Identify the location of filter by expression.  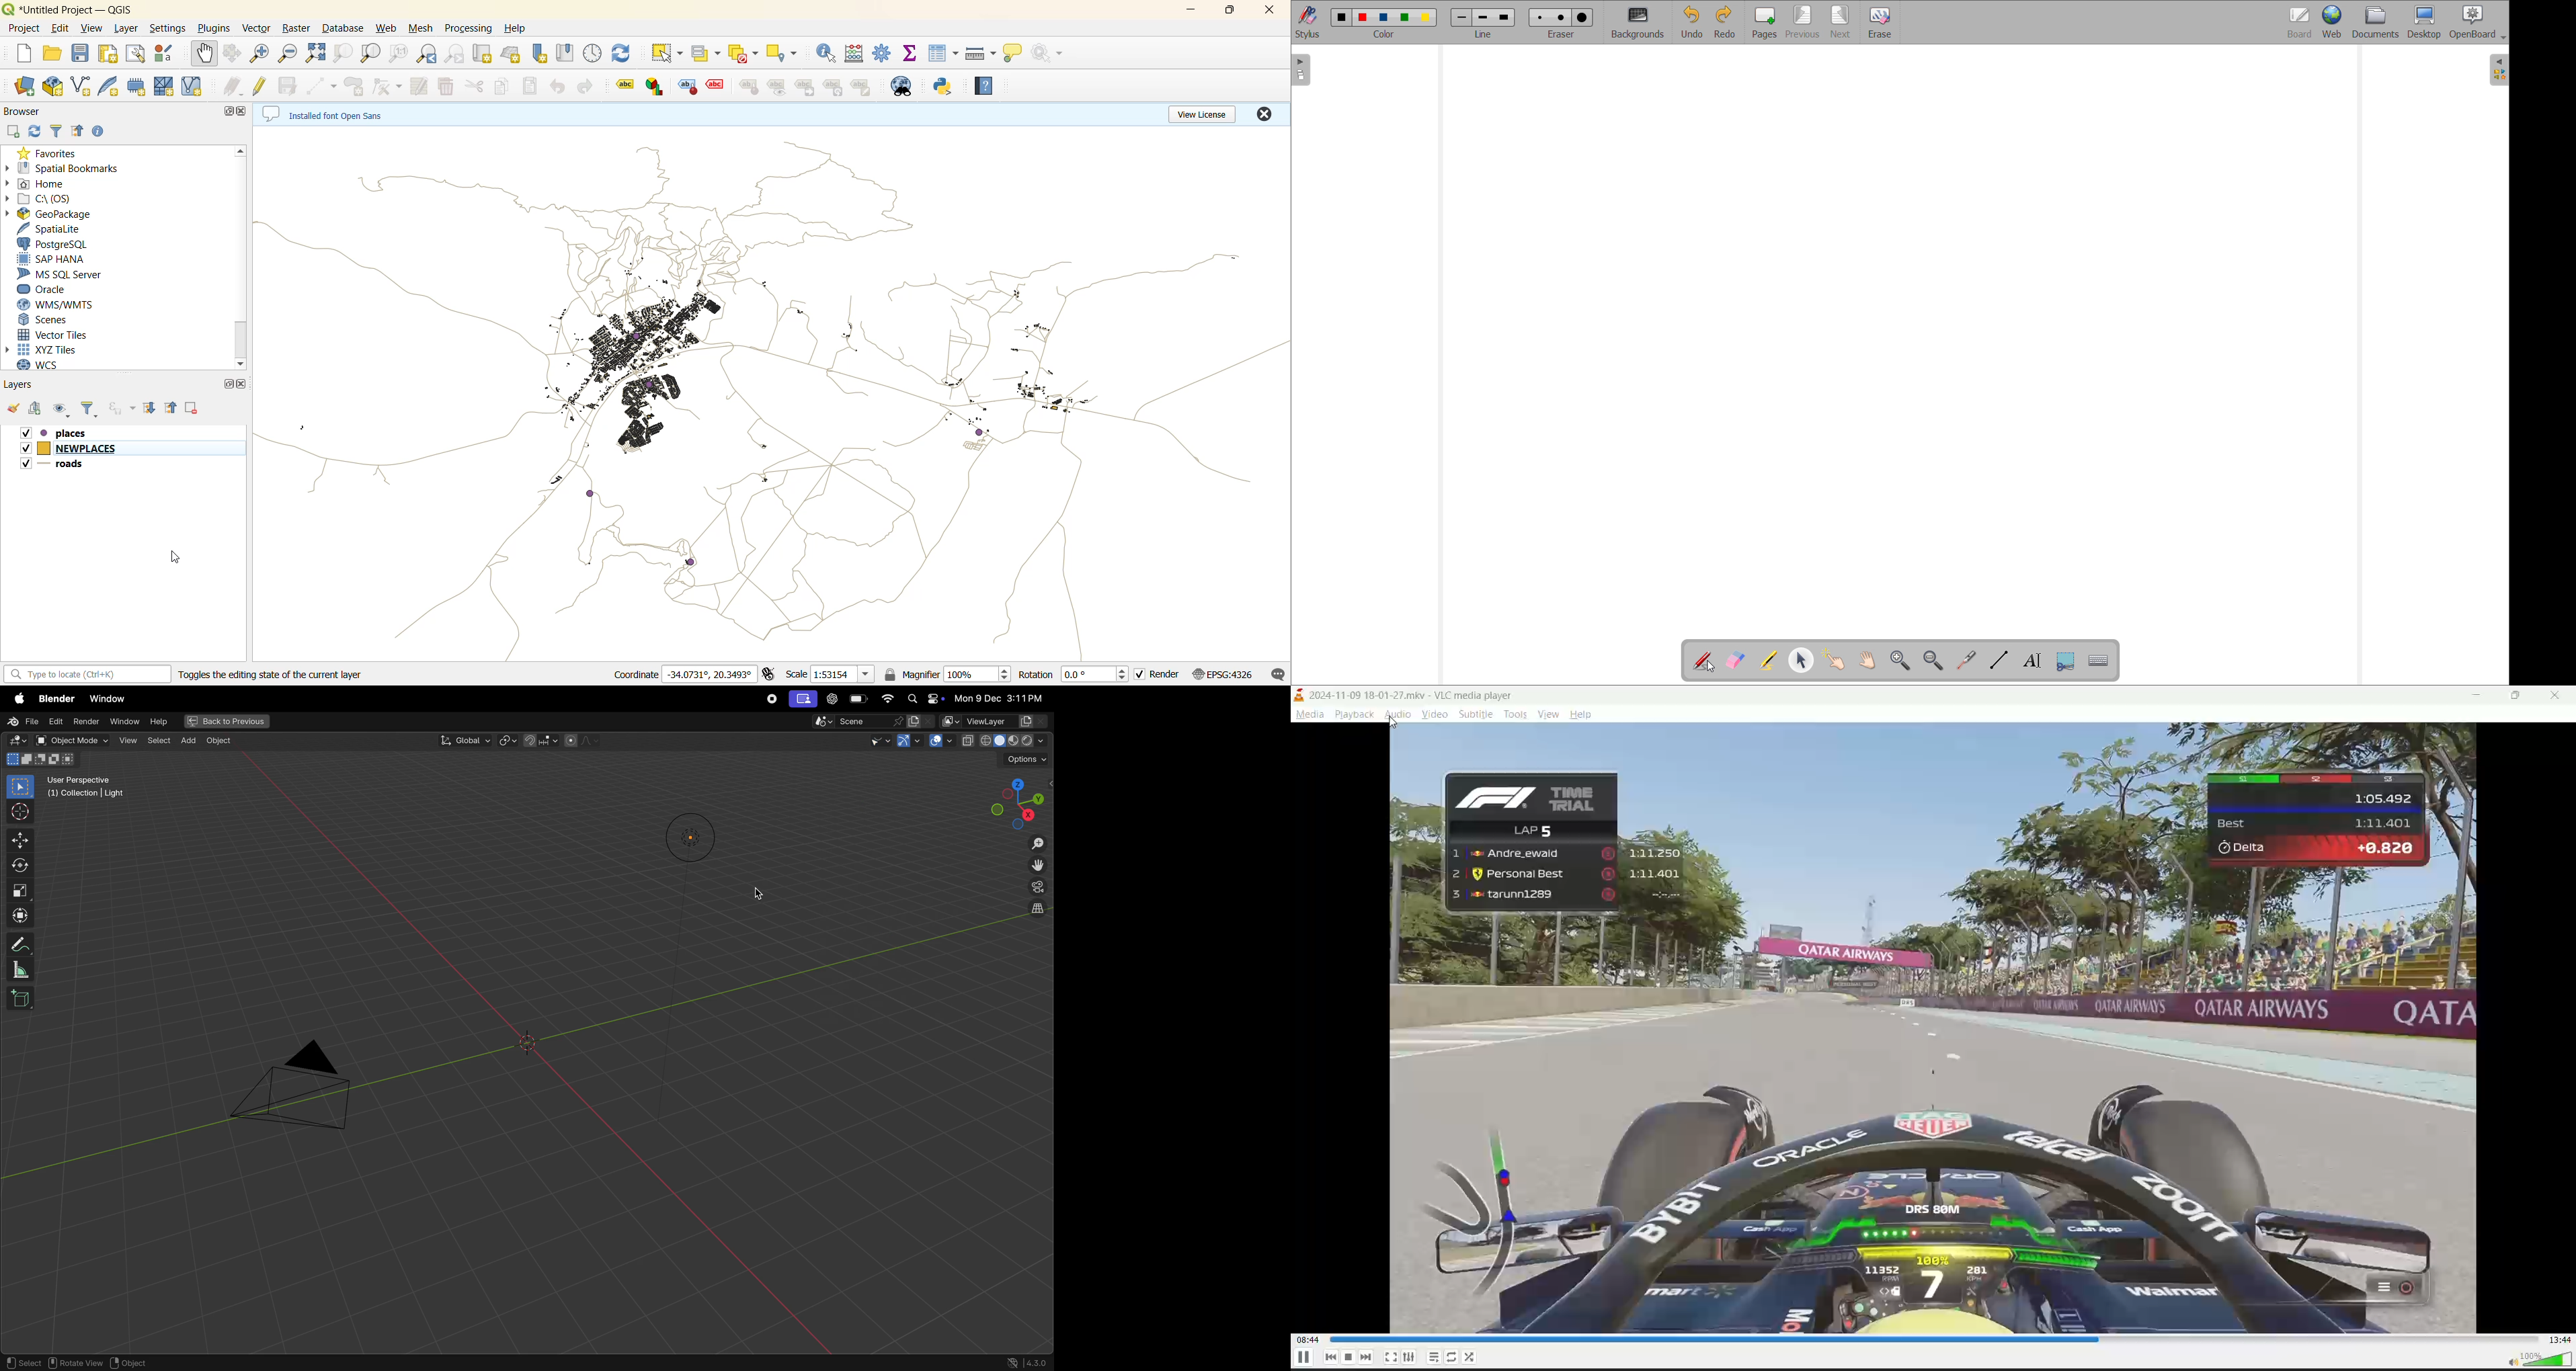
(121, 409).